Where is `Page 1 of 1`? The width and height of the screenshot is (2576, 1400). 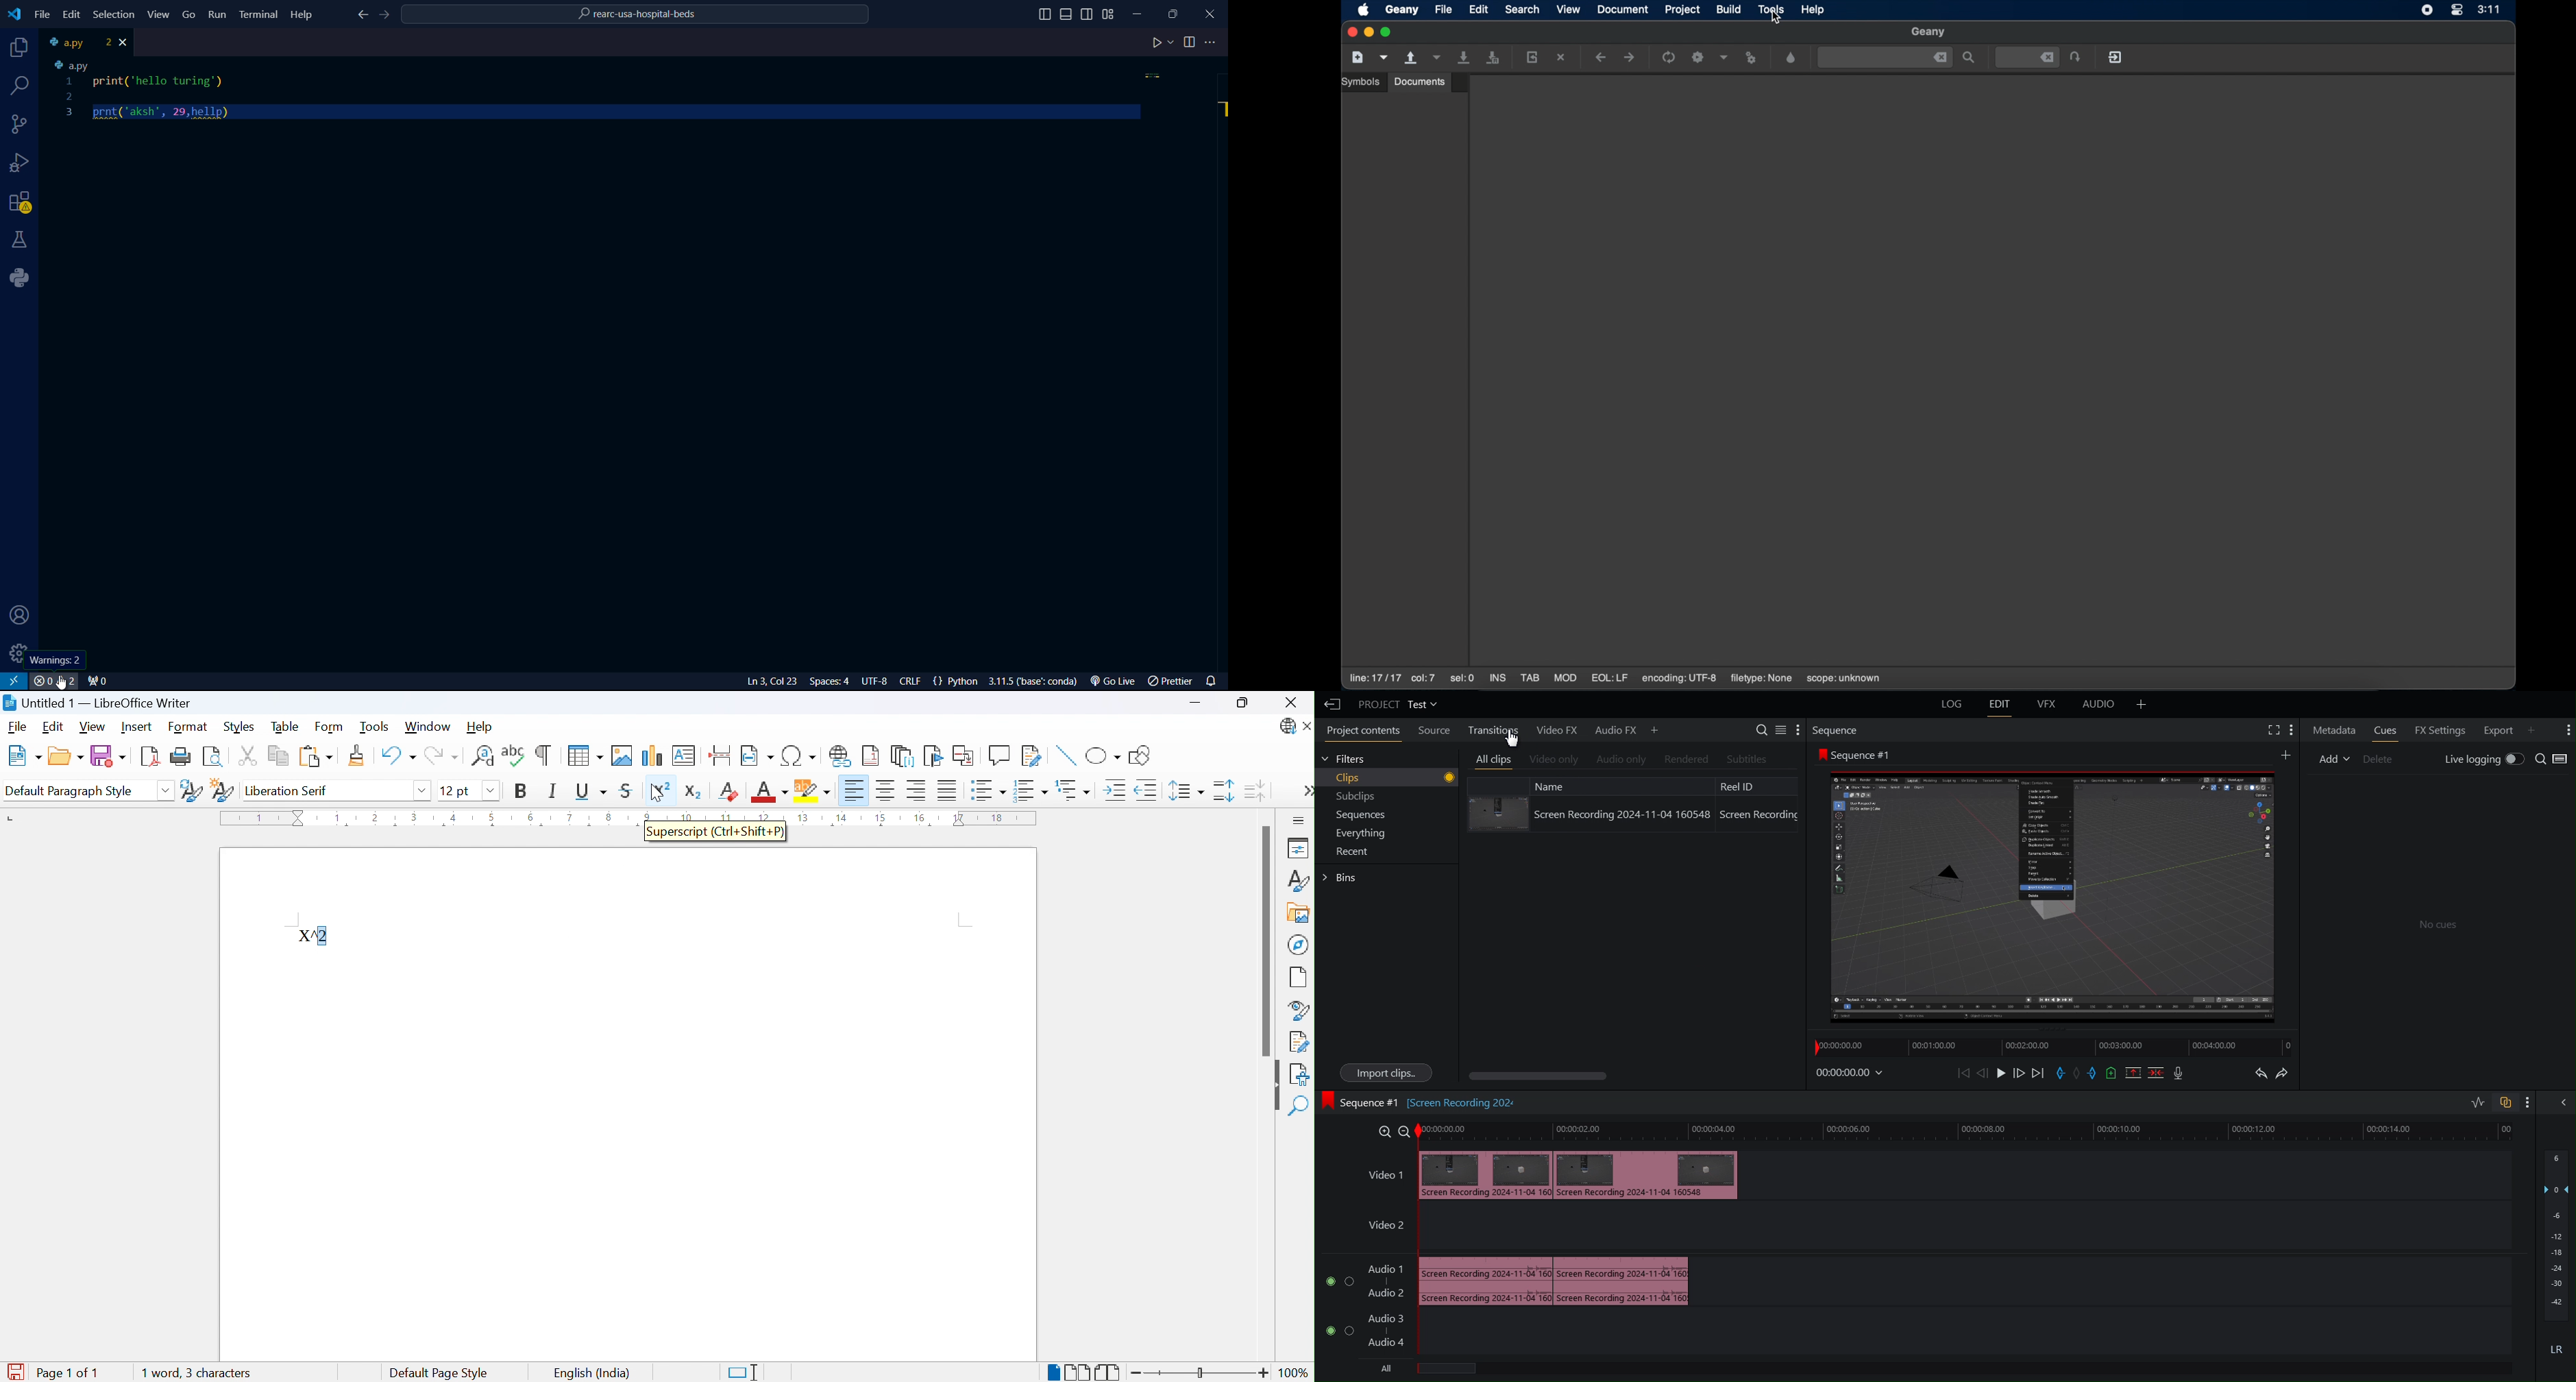 Page 1 of 1 is located at coordinates (51, 1373).